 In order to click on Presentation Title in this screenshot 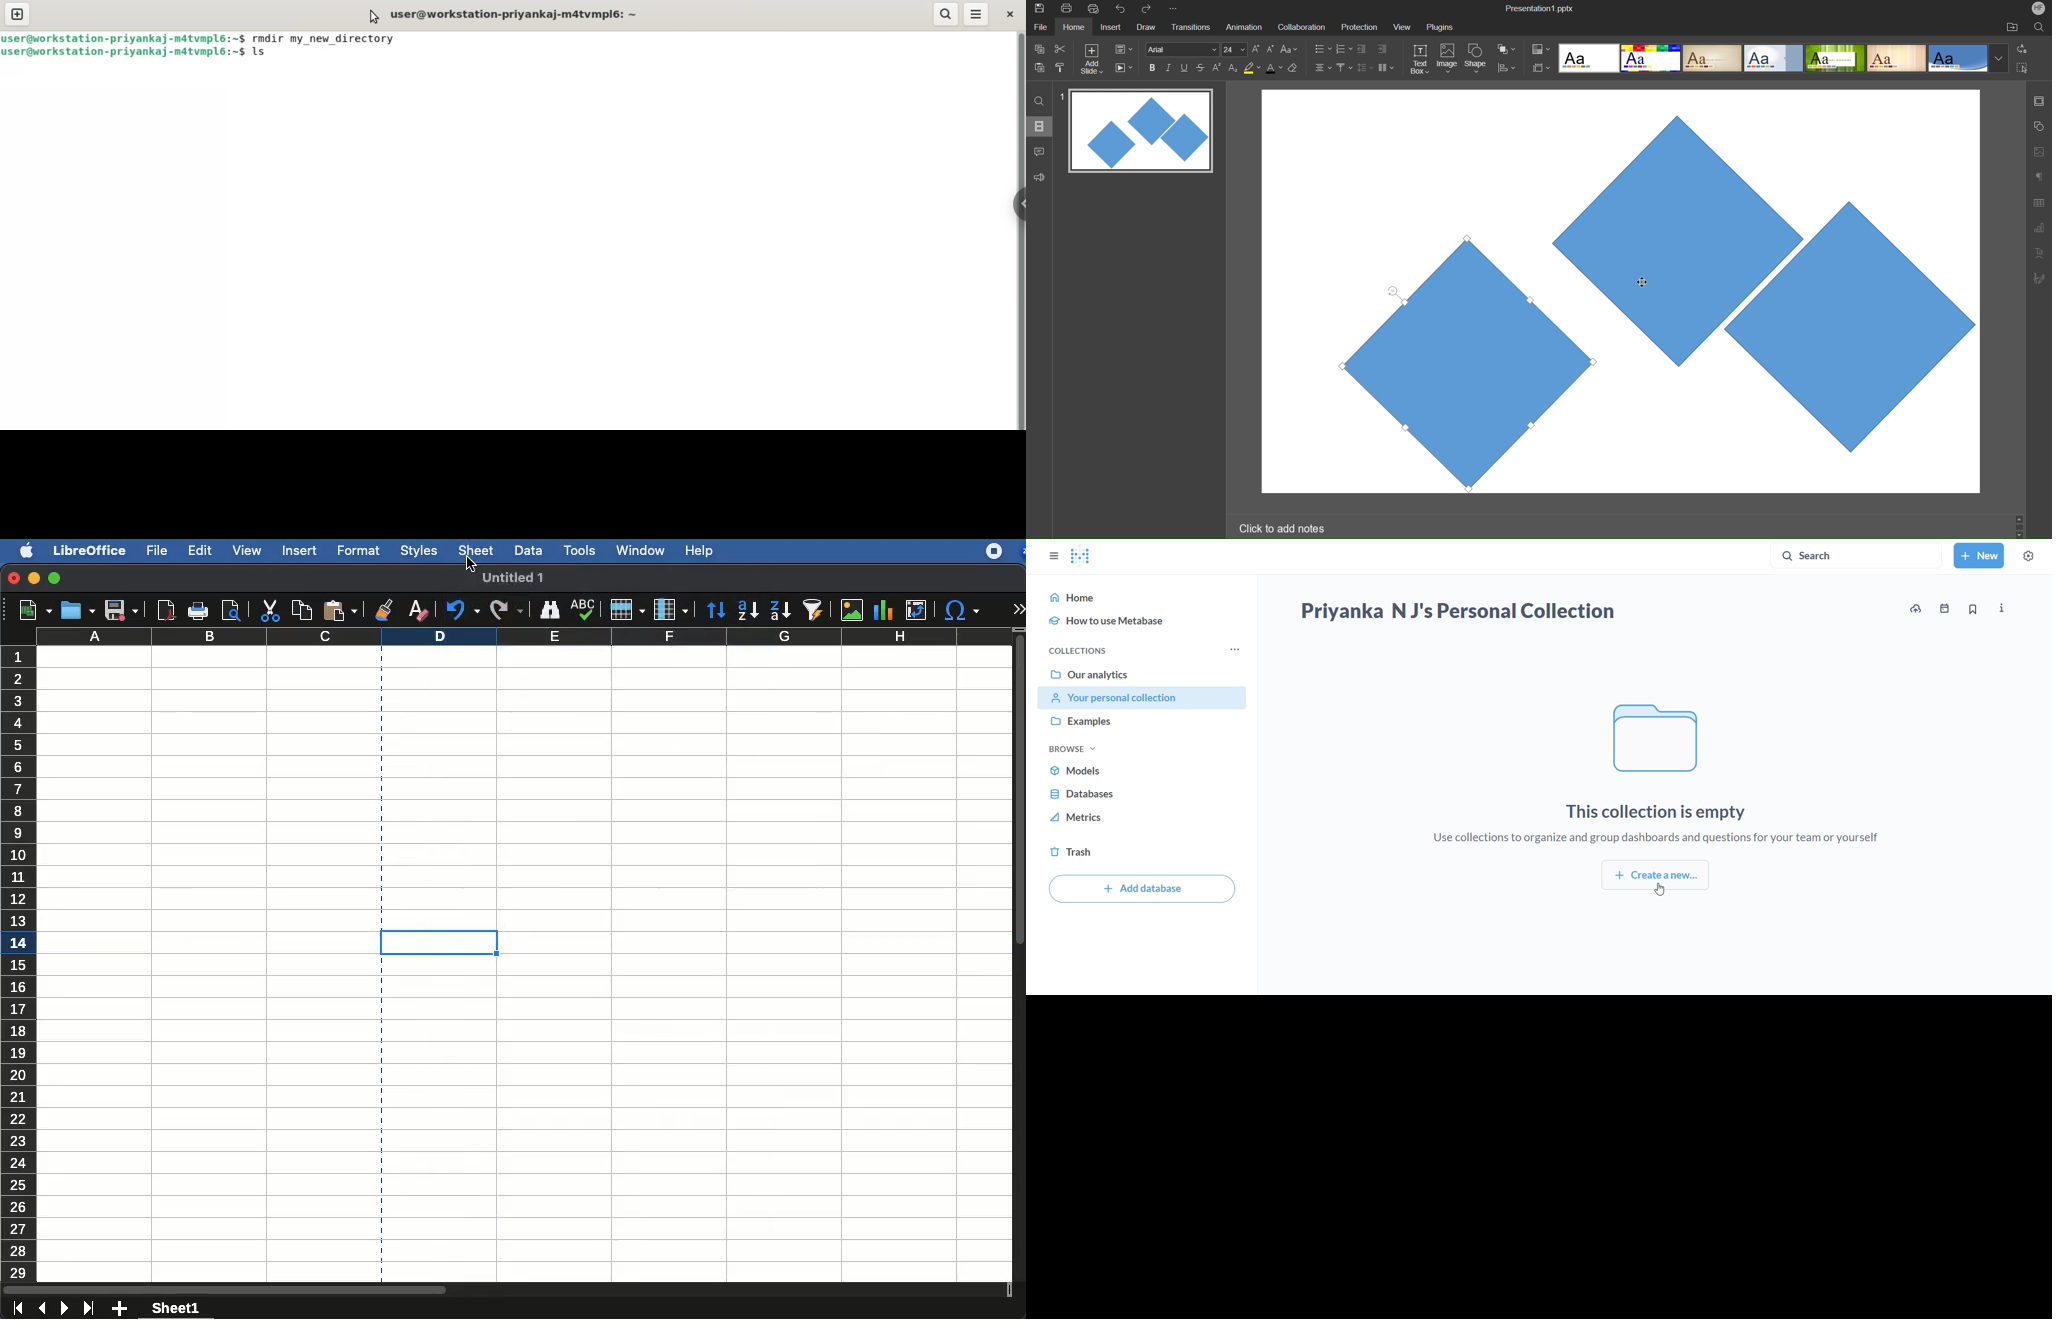, I will do `click(1541, 7)`.